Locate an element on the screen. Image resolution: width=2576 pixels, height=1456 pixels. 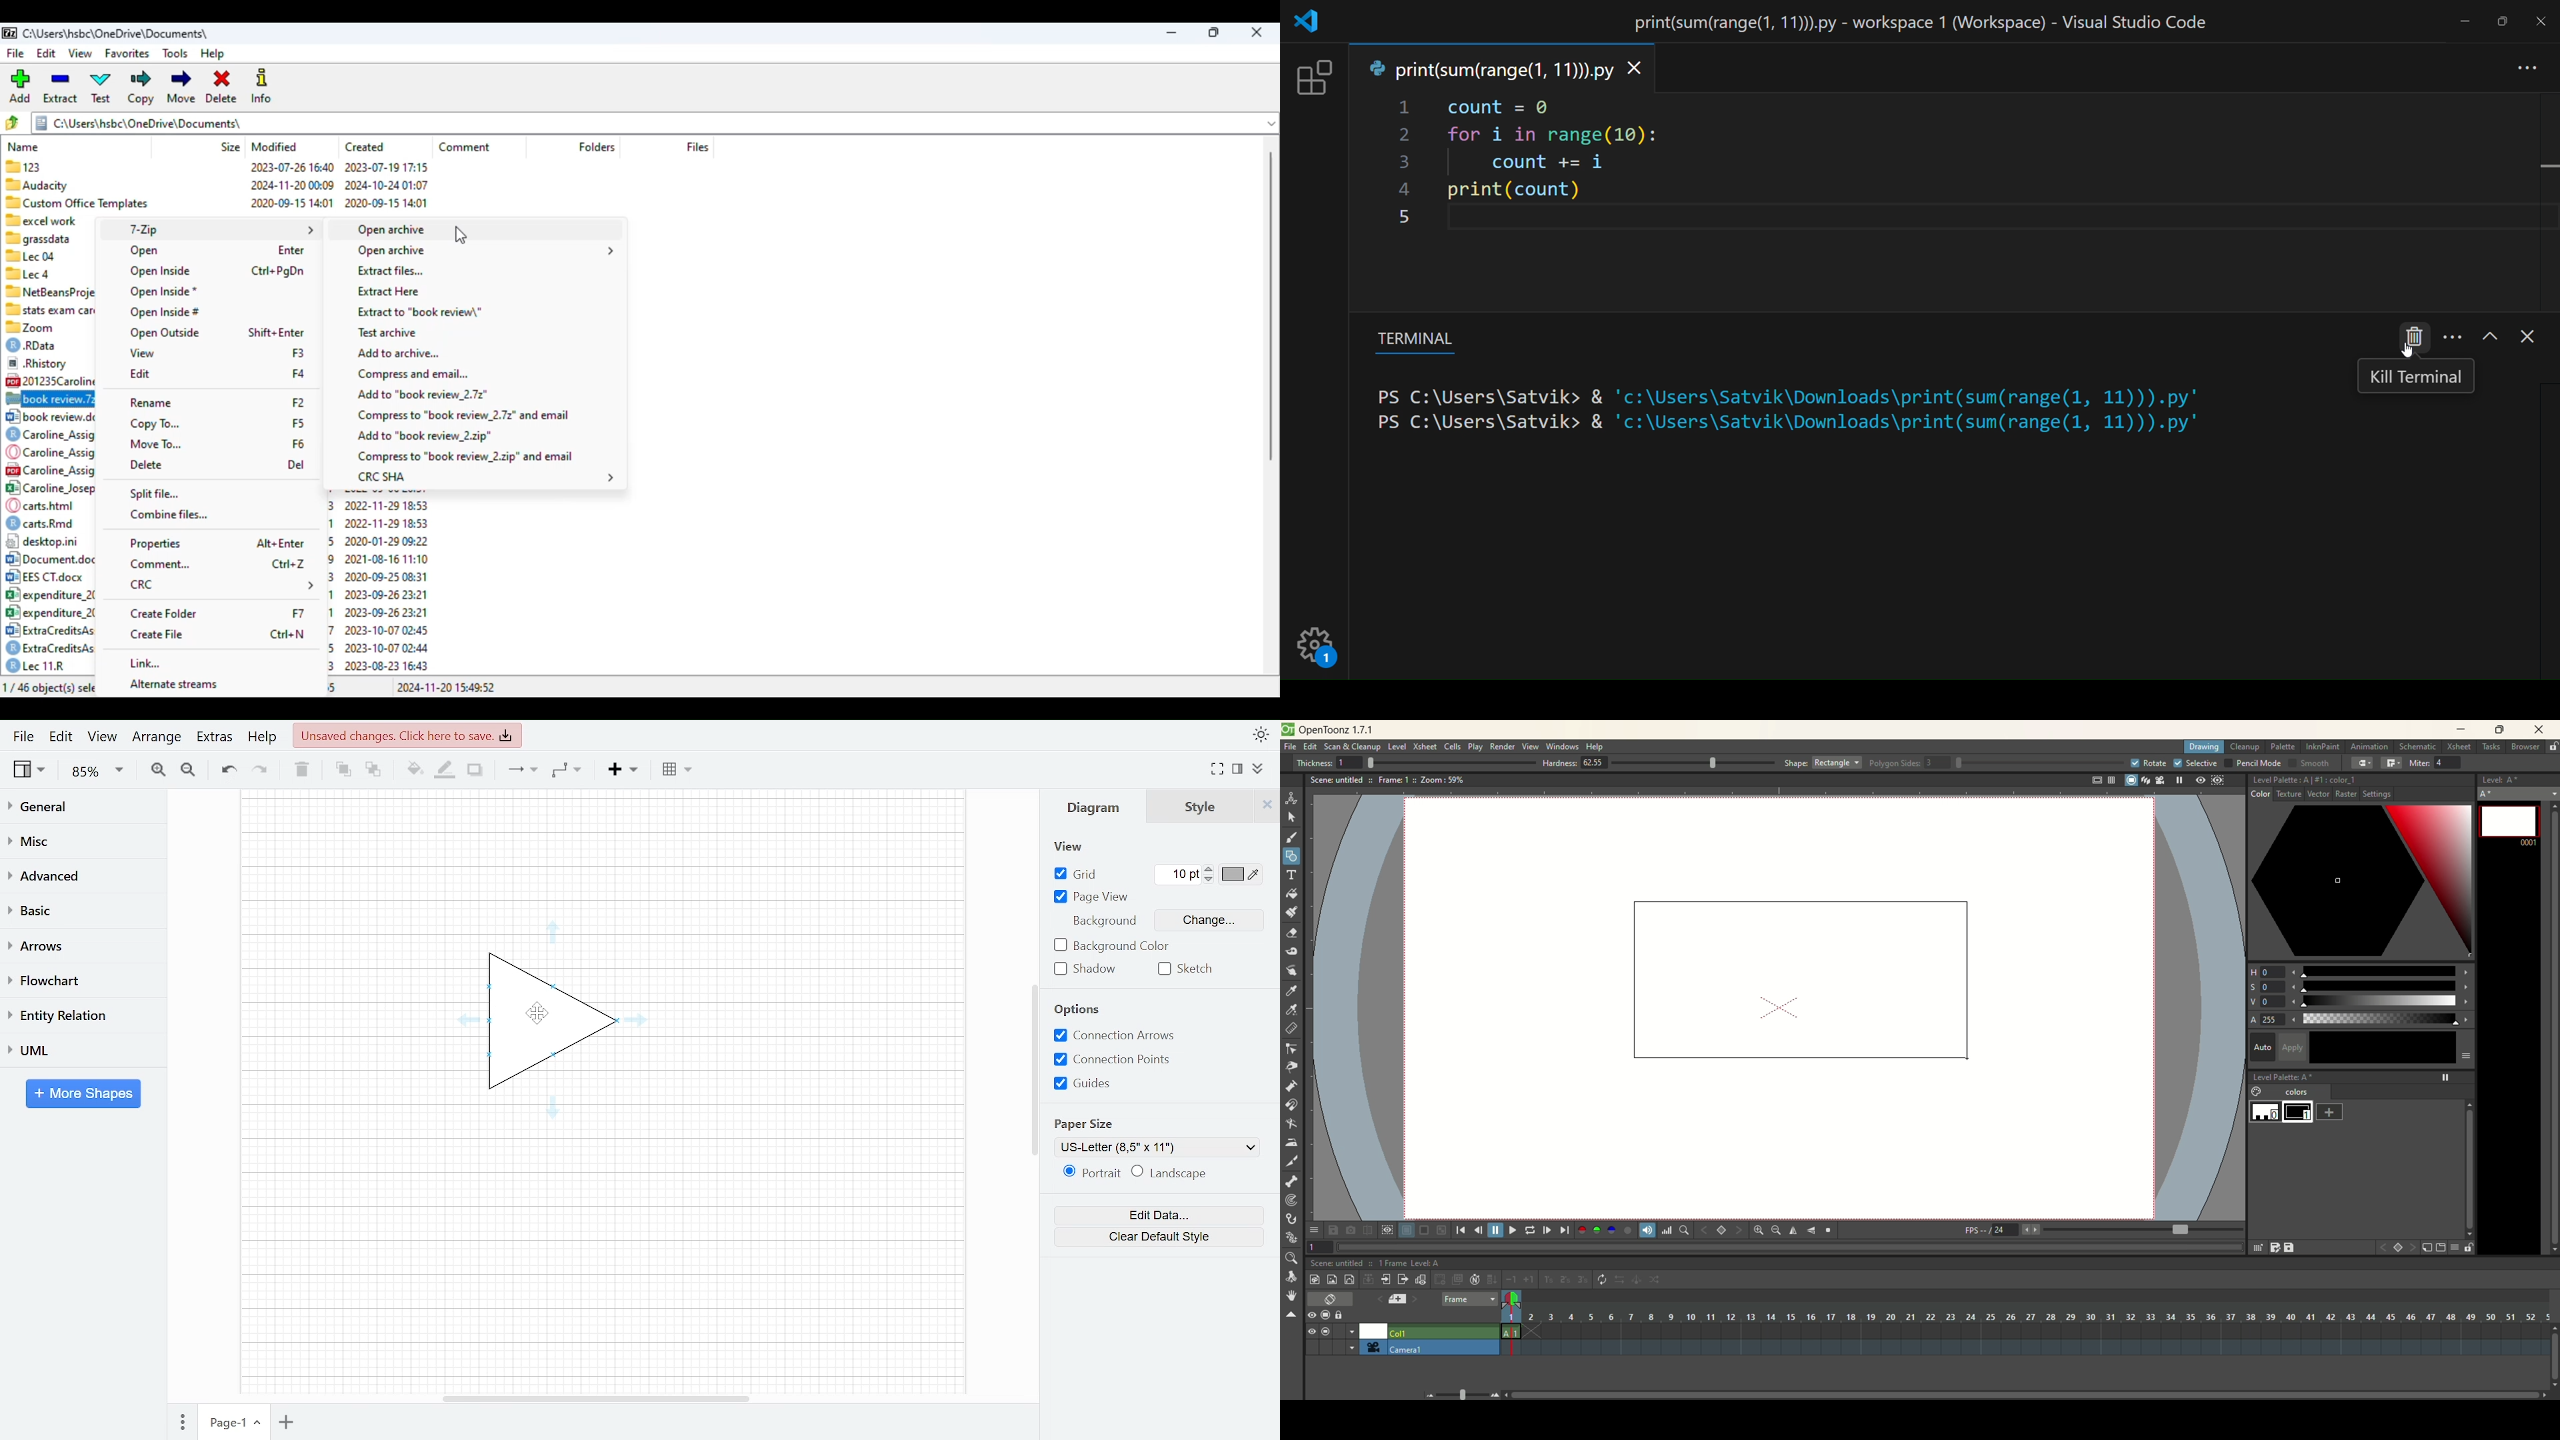
Decrease grid pt is located at coordinates (1211, 880).